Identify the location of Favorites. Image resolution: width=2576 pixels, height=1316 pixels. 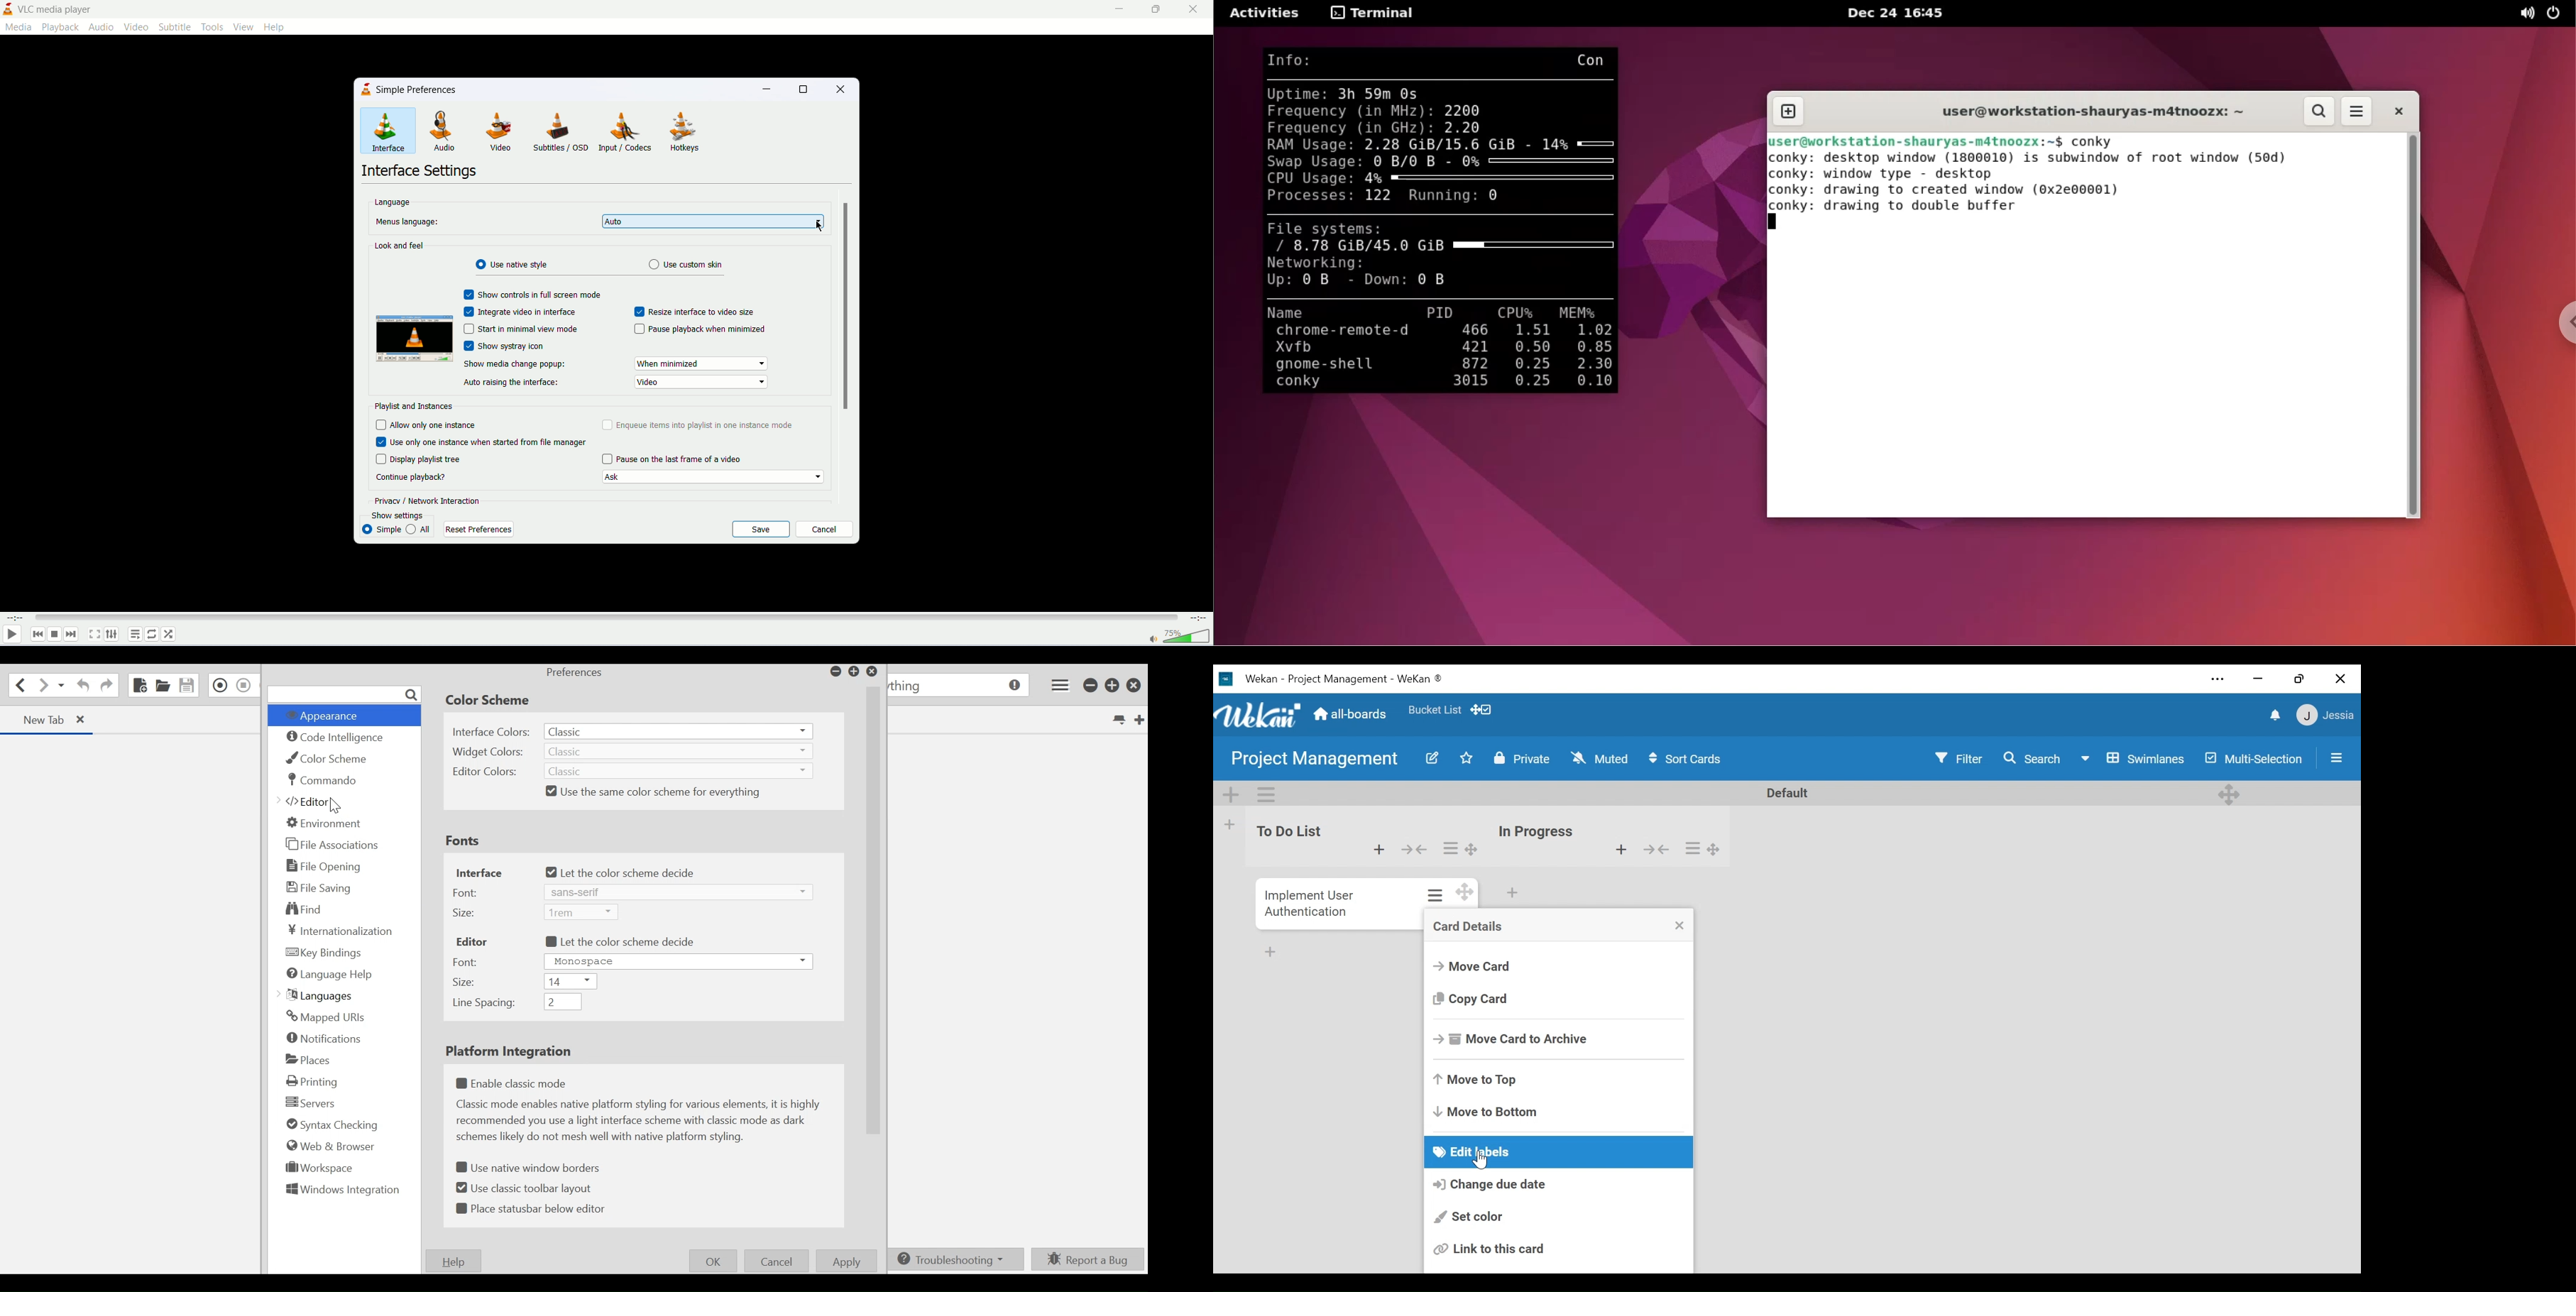
(1434, 709).